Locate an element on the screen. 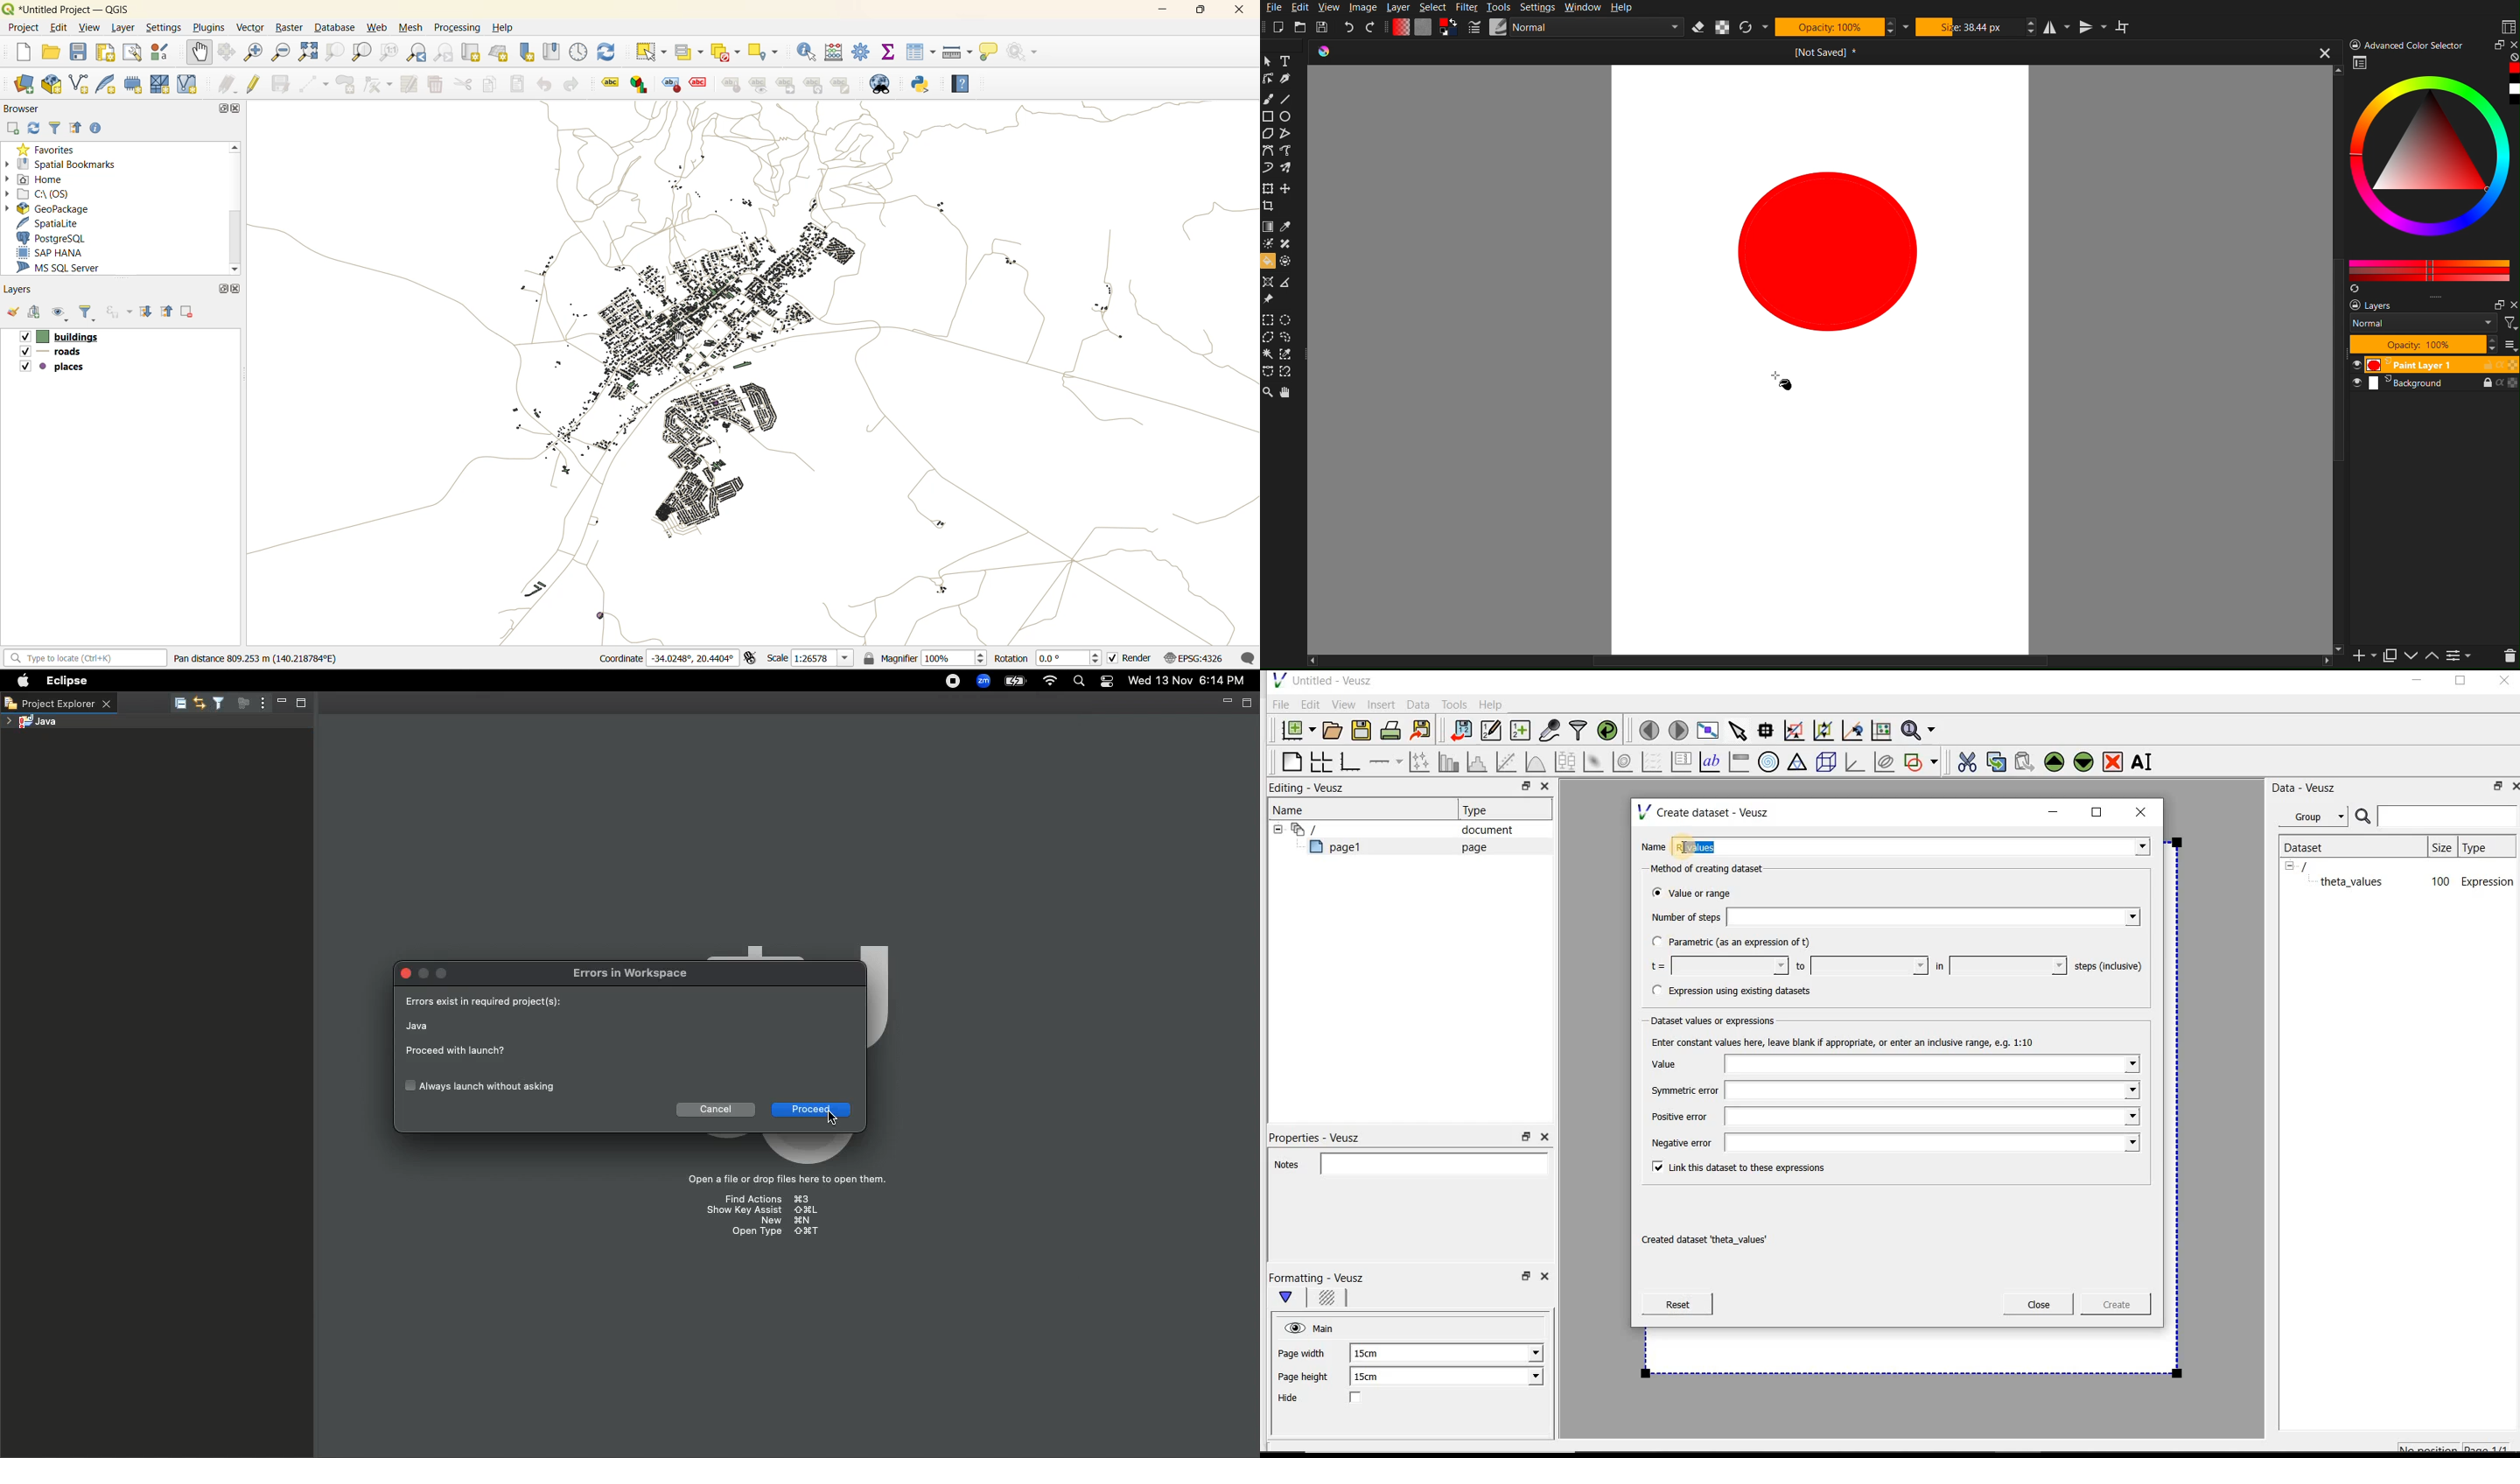  Vertical Scrollbar is located at coordinates (2335, 447).